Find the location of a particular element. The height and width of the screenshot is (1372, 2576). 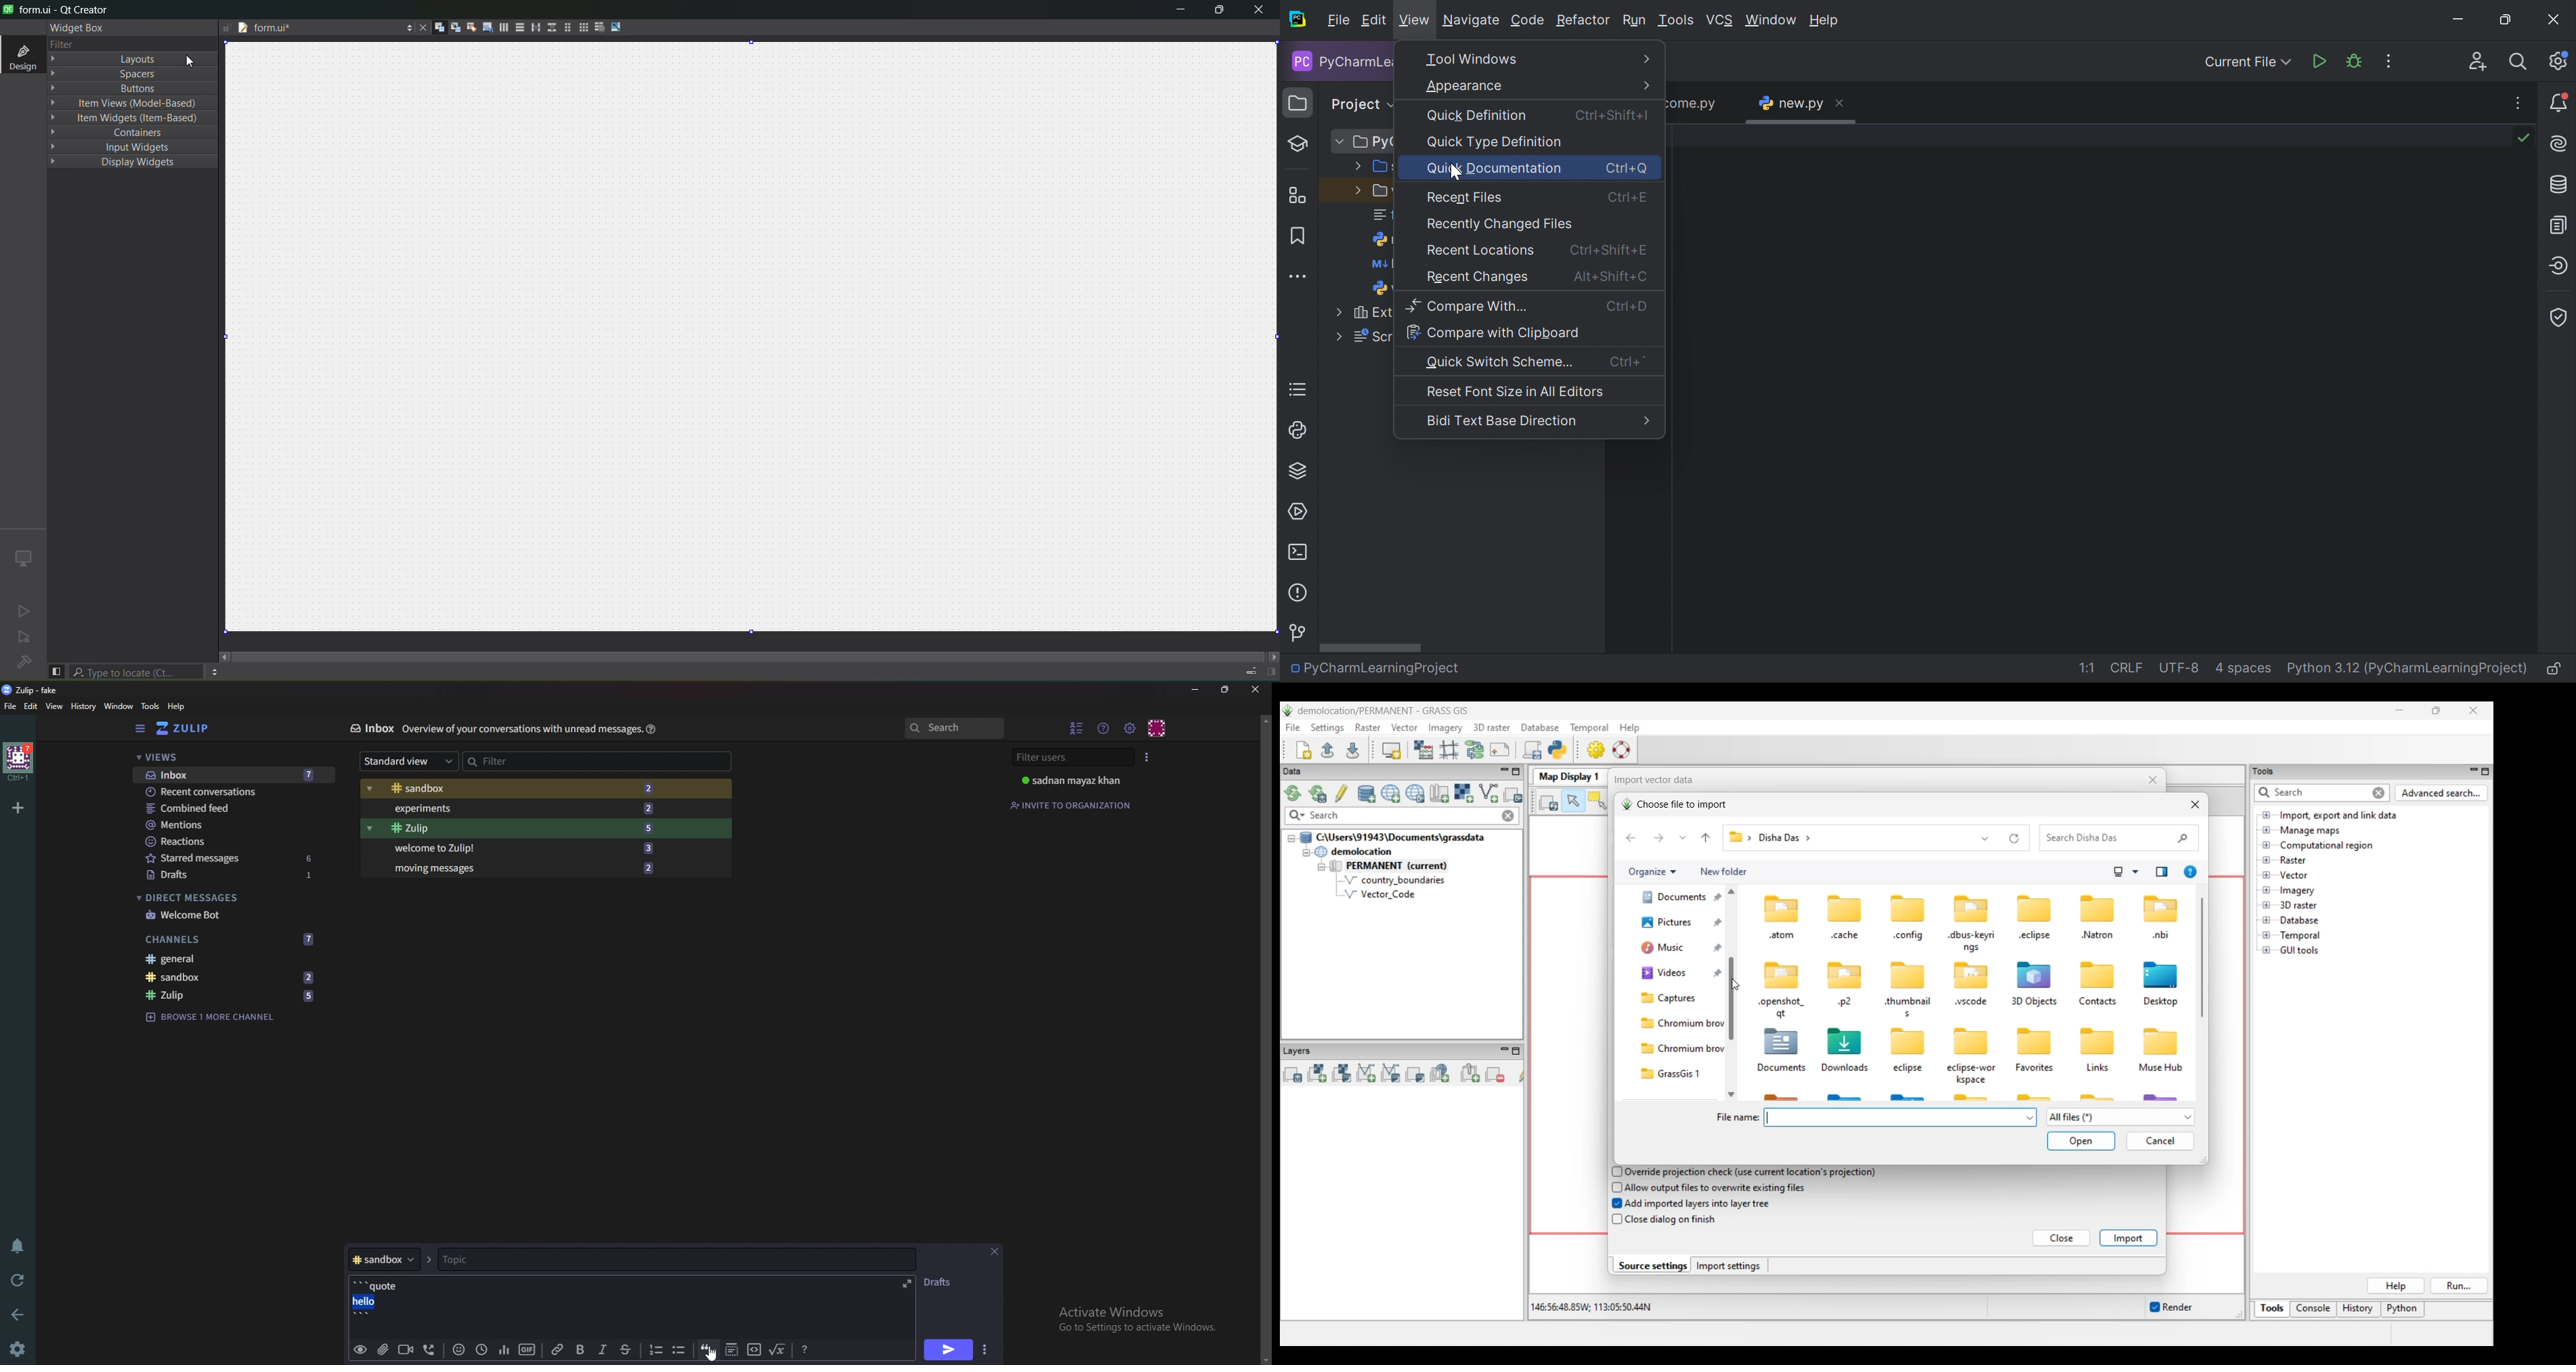

PyCharm icon is located at coordinates (1297, 20).